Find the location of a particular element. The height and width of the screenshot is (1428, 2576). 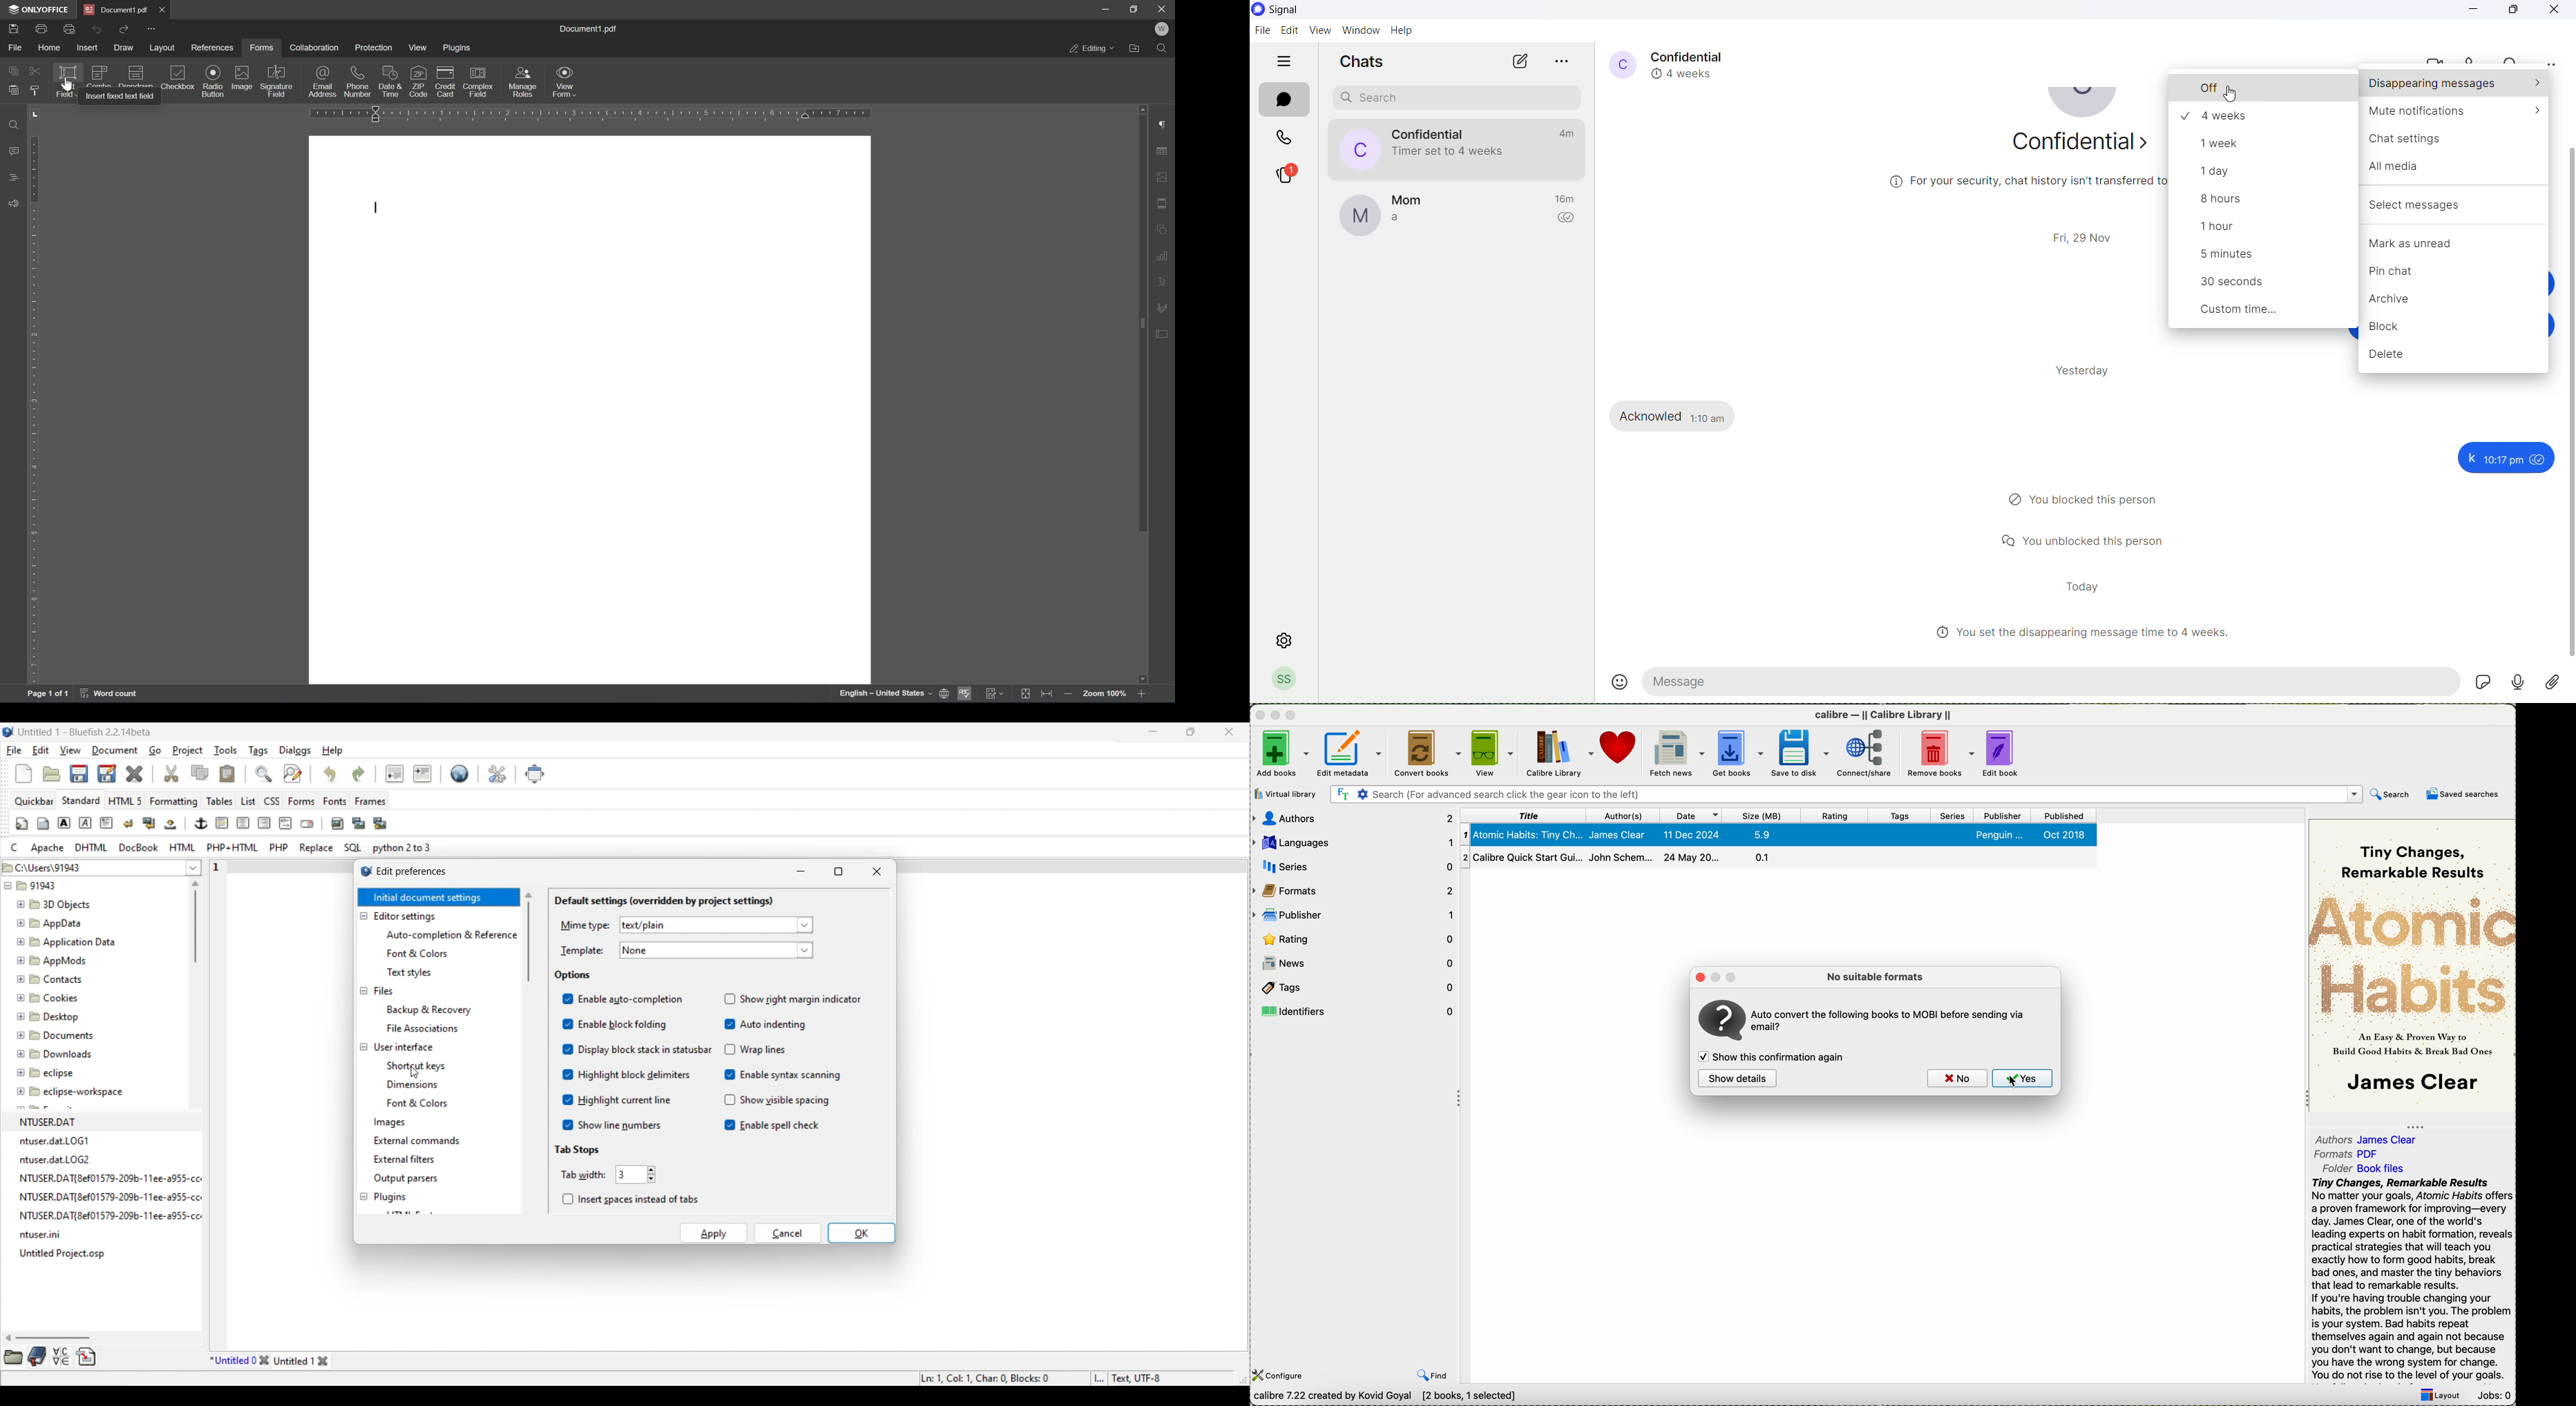

track changes is located at coordinates (993, 693).